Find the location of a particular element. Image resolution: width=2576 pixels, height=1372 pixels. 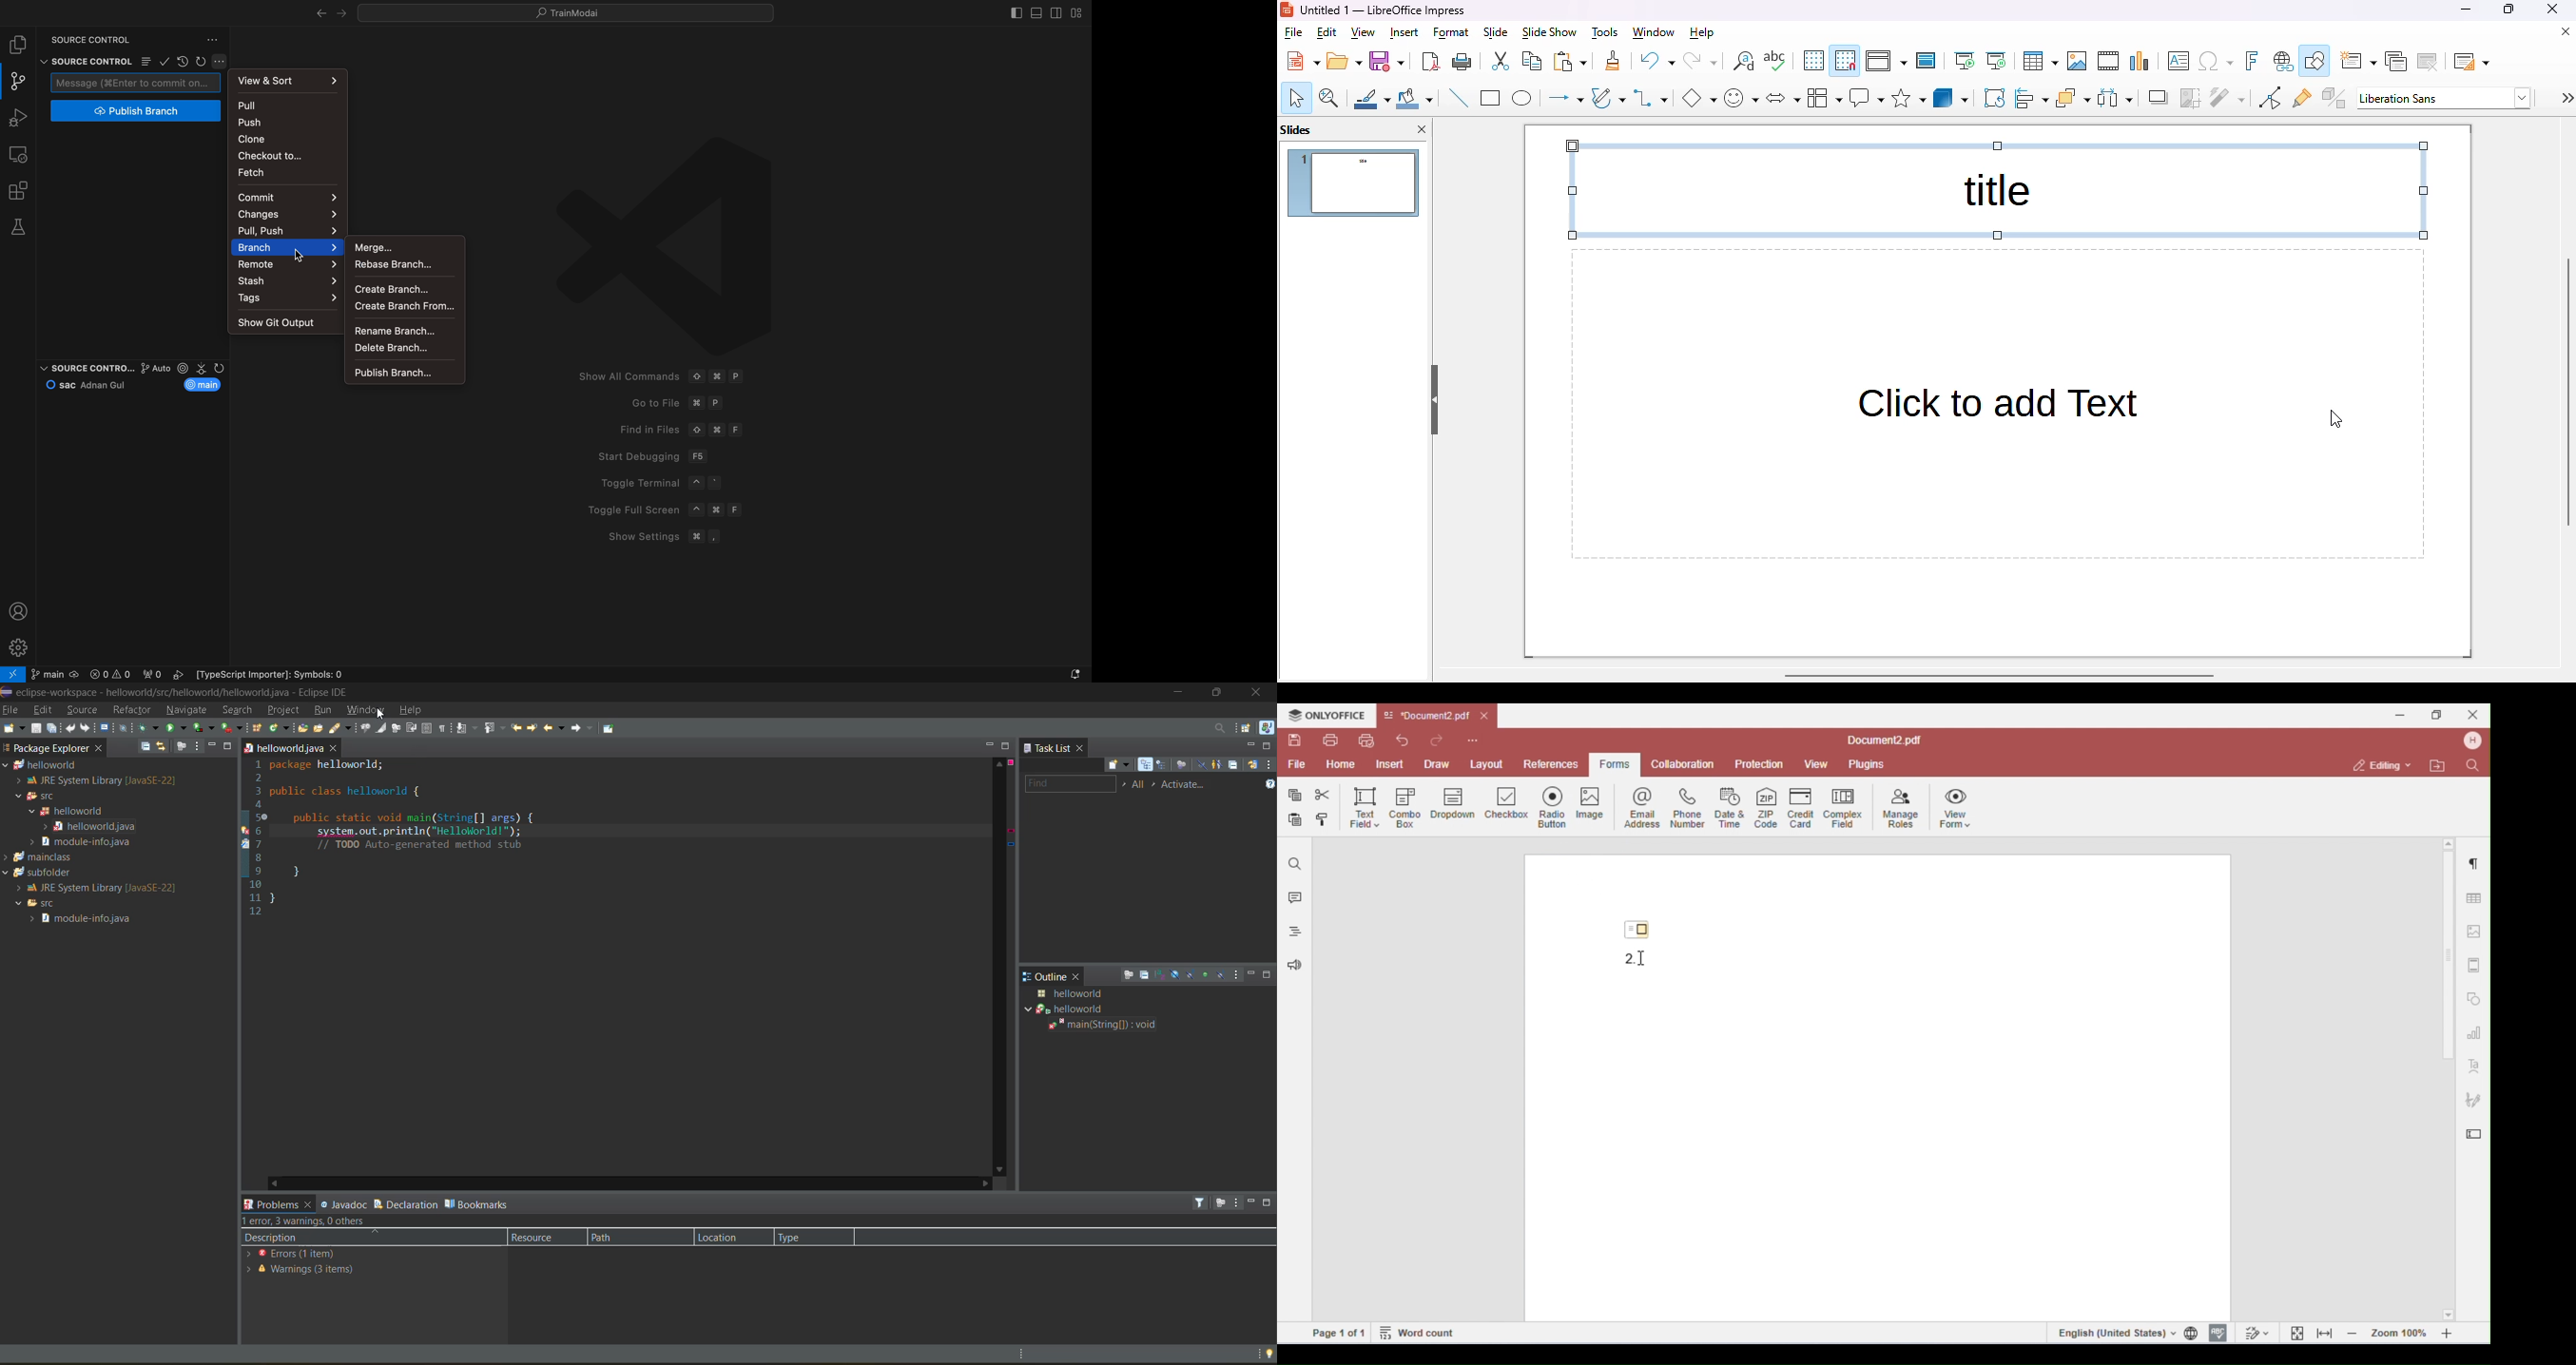

table is located at coordinates (2041, 61).